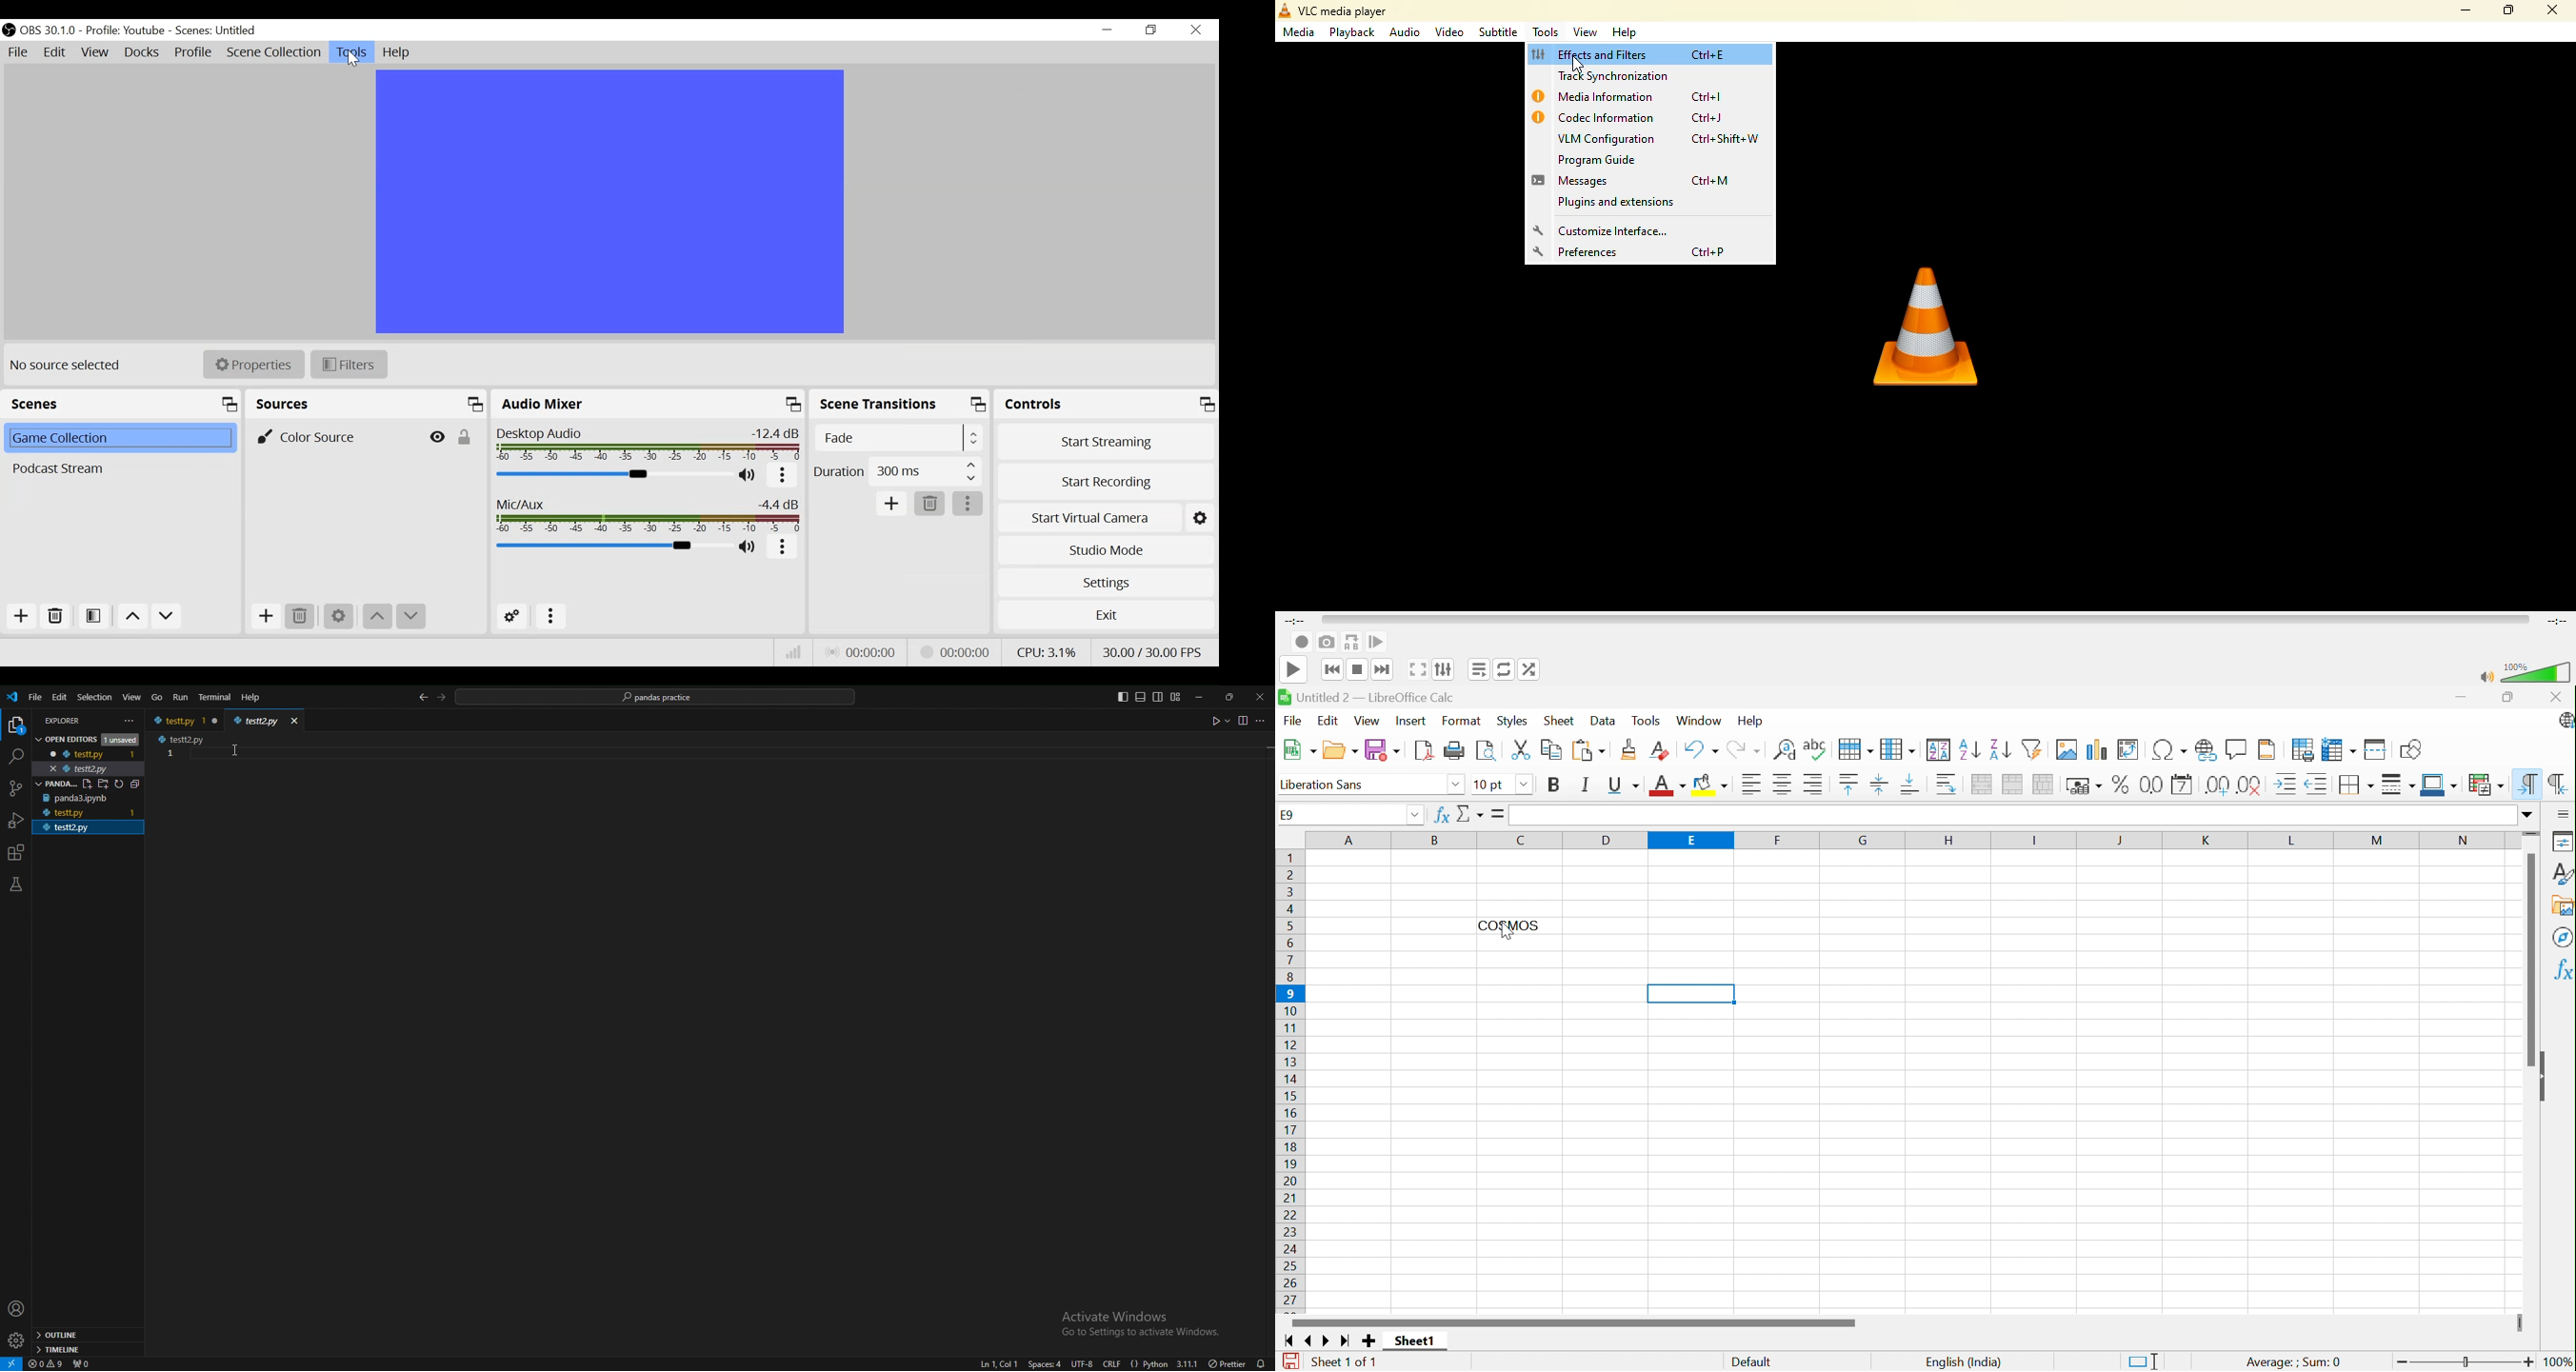 This screenshot has width=2576, height=1372. What do you see at coordinates (258, 719) in the screenshot?
I see `file window` at bounding box center [258, 719].